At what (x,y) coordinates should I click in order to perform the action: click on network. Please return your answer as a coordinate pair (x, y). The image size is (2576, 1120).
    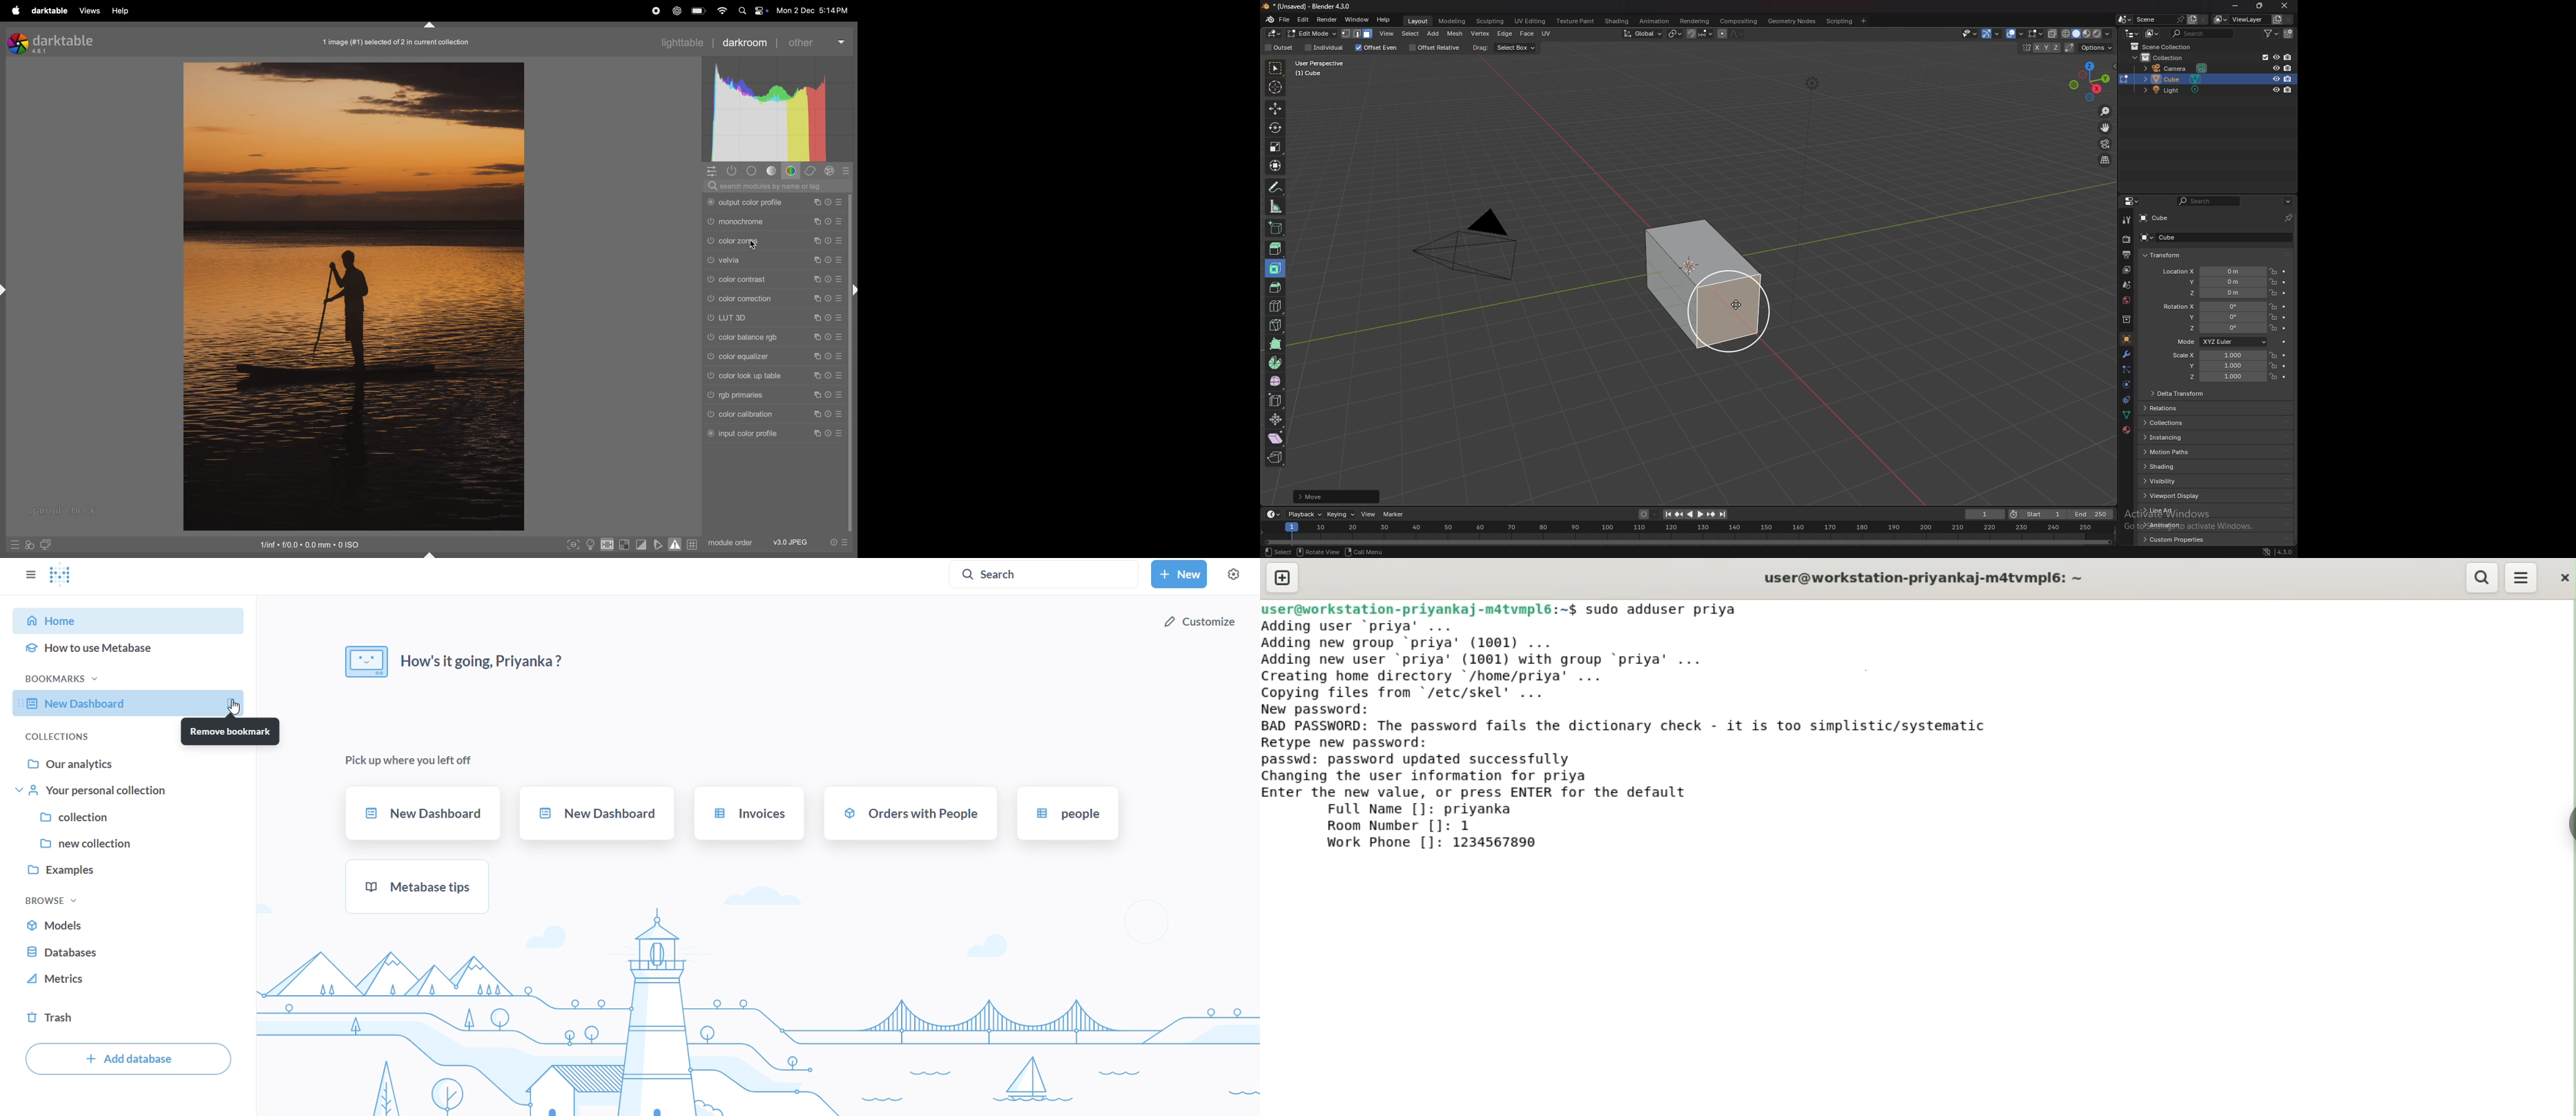
    Looking at the image, I should click on (2267, 552).